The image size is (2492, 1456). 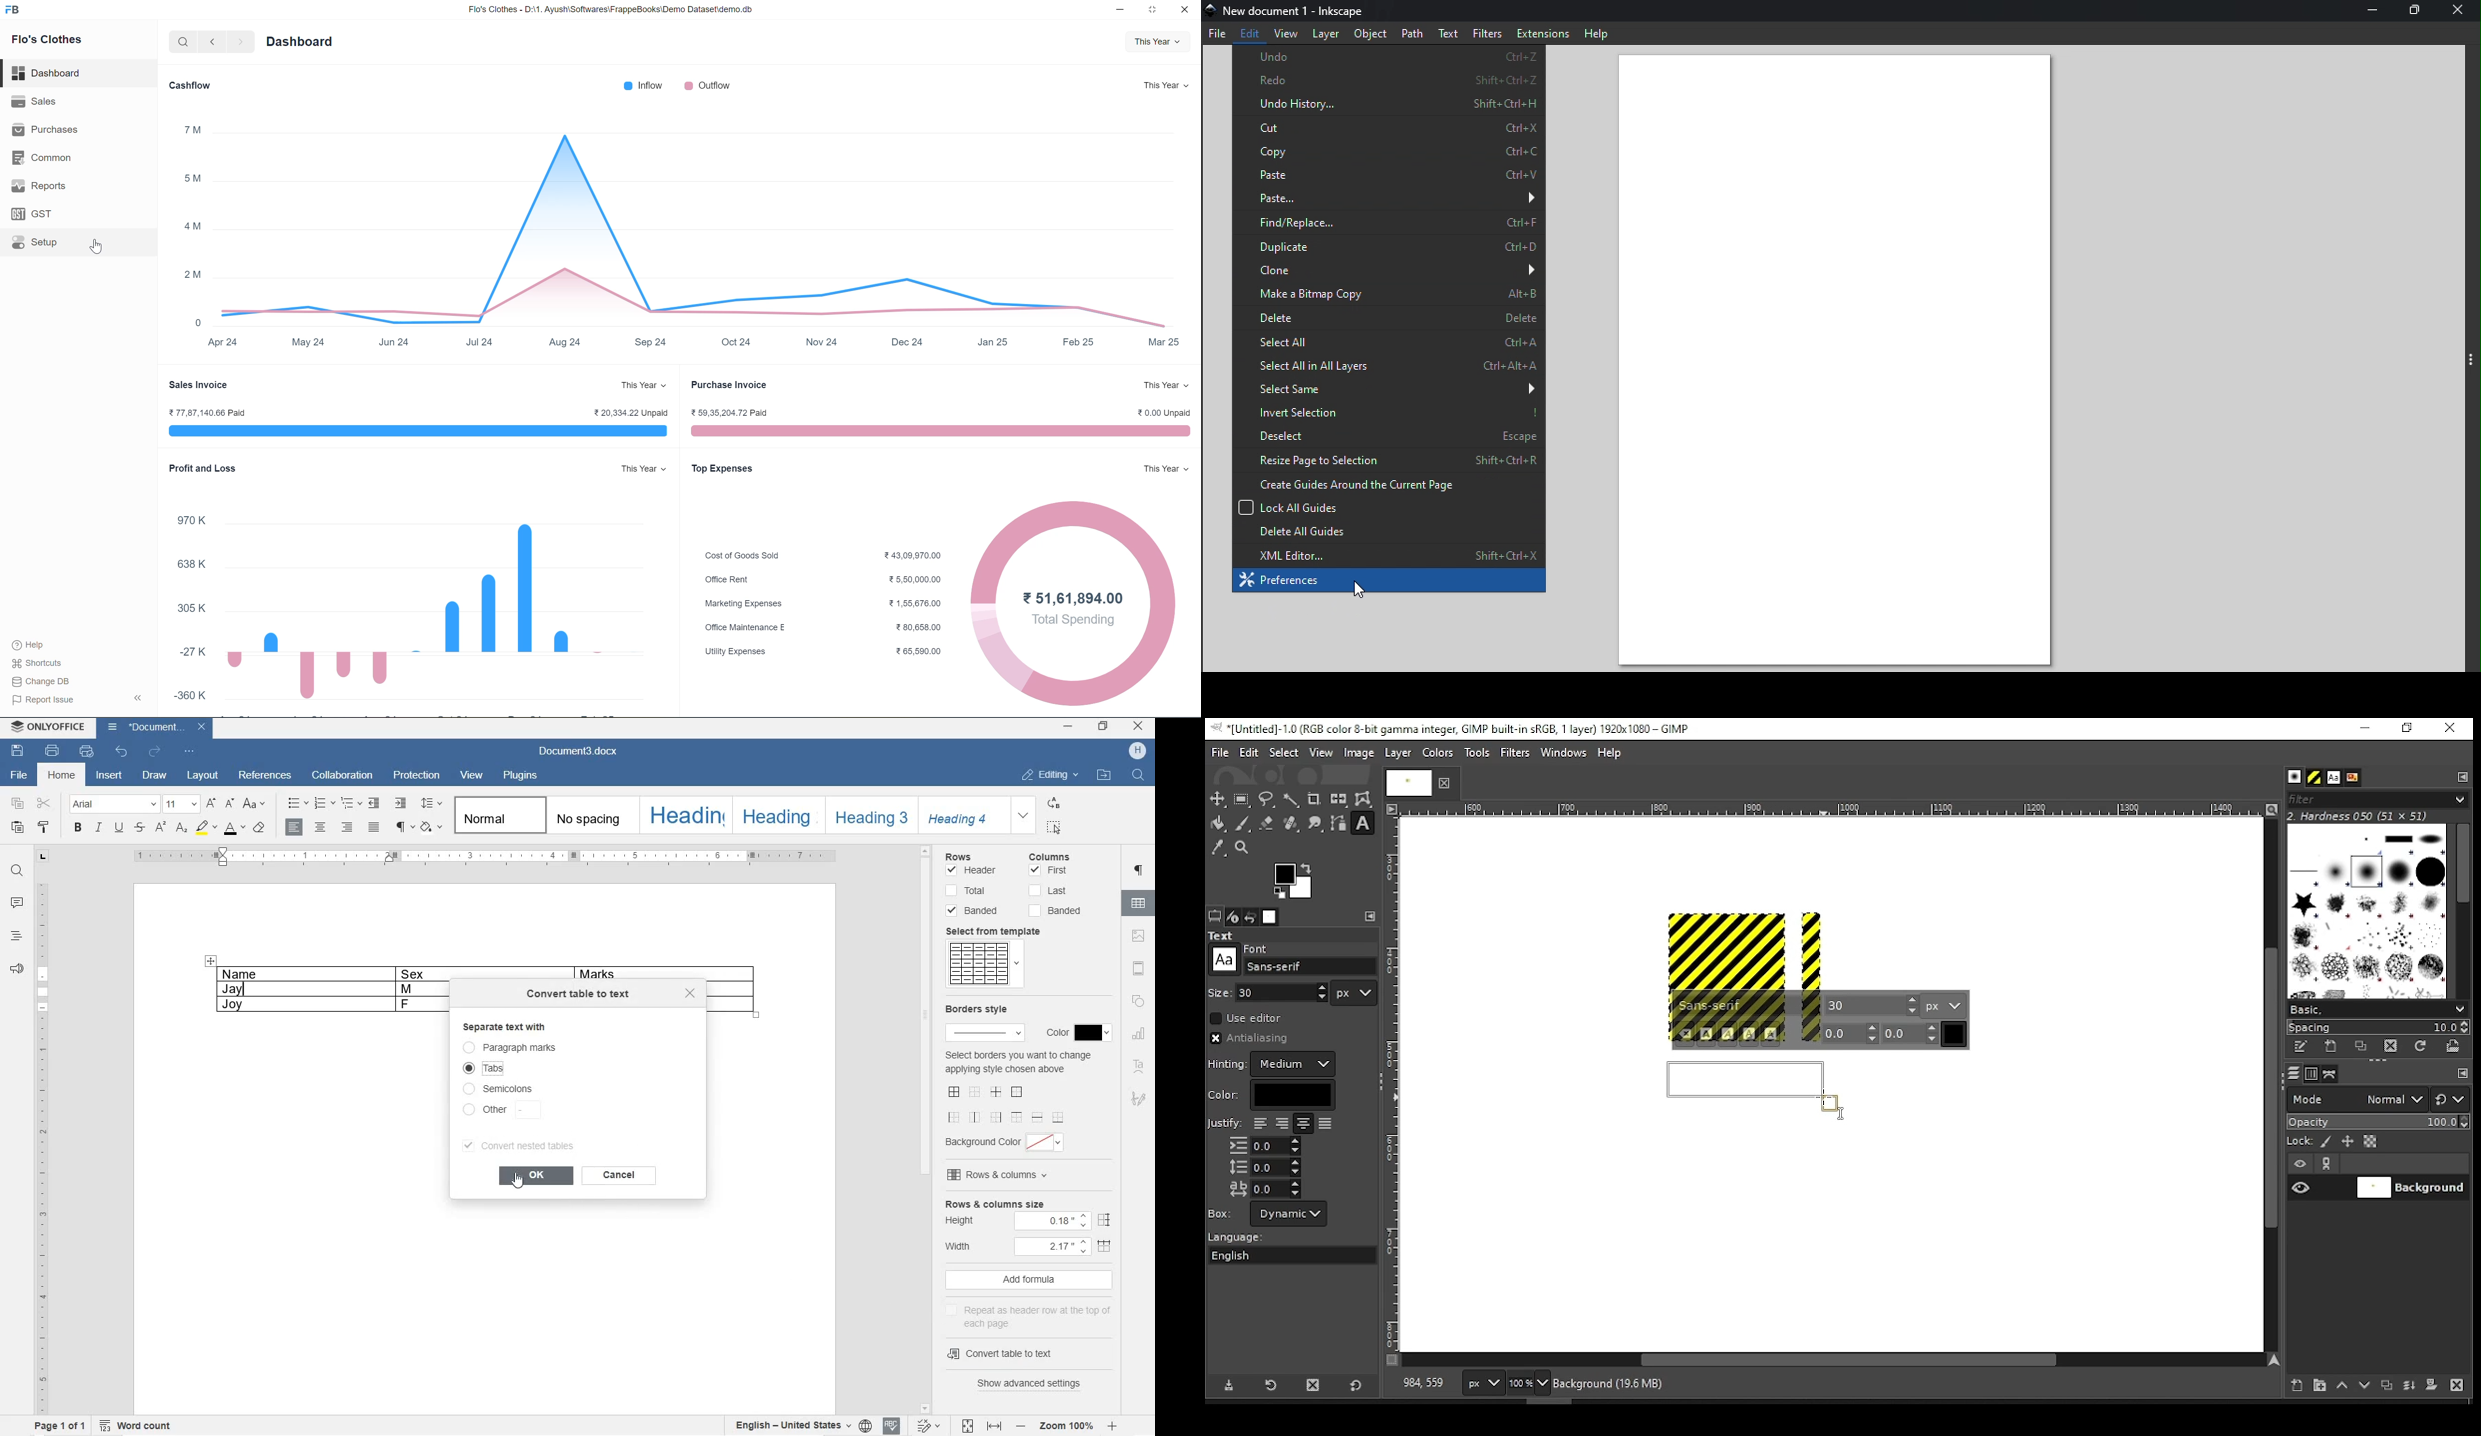 I want to click on CUT, so click(x=45, y=803).